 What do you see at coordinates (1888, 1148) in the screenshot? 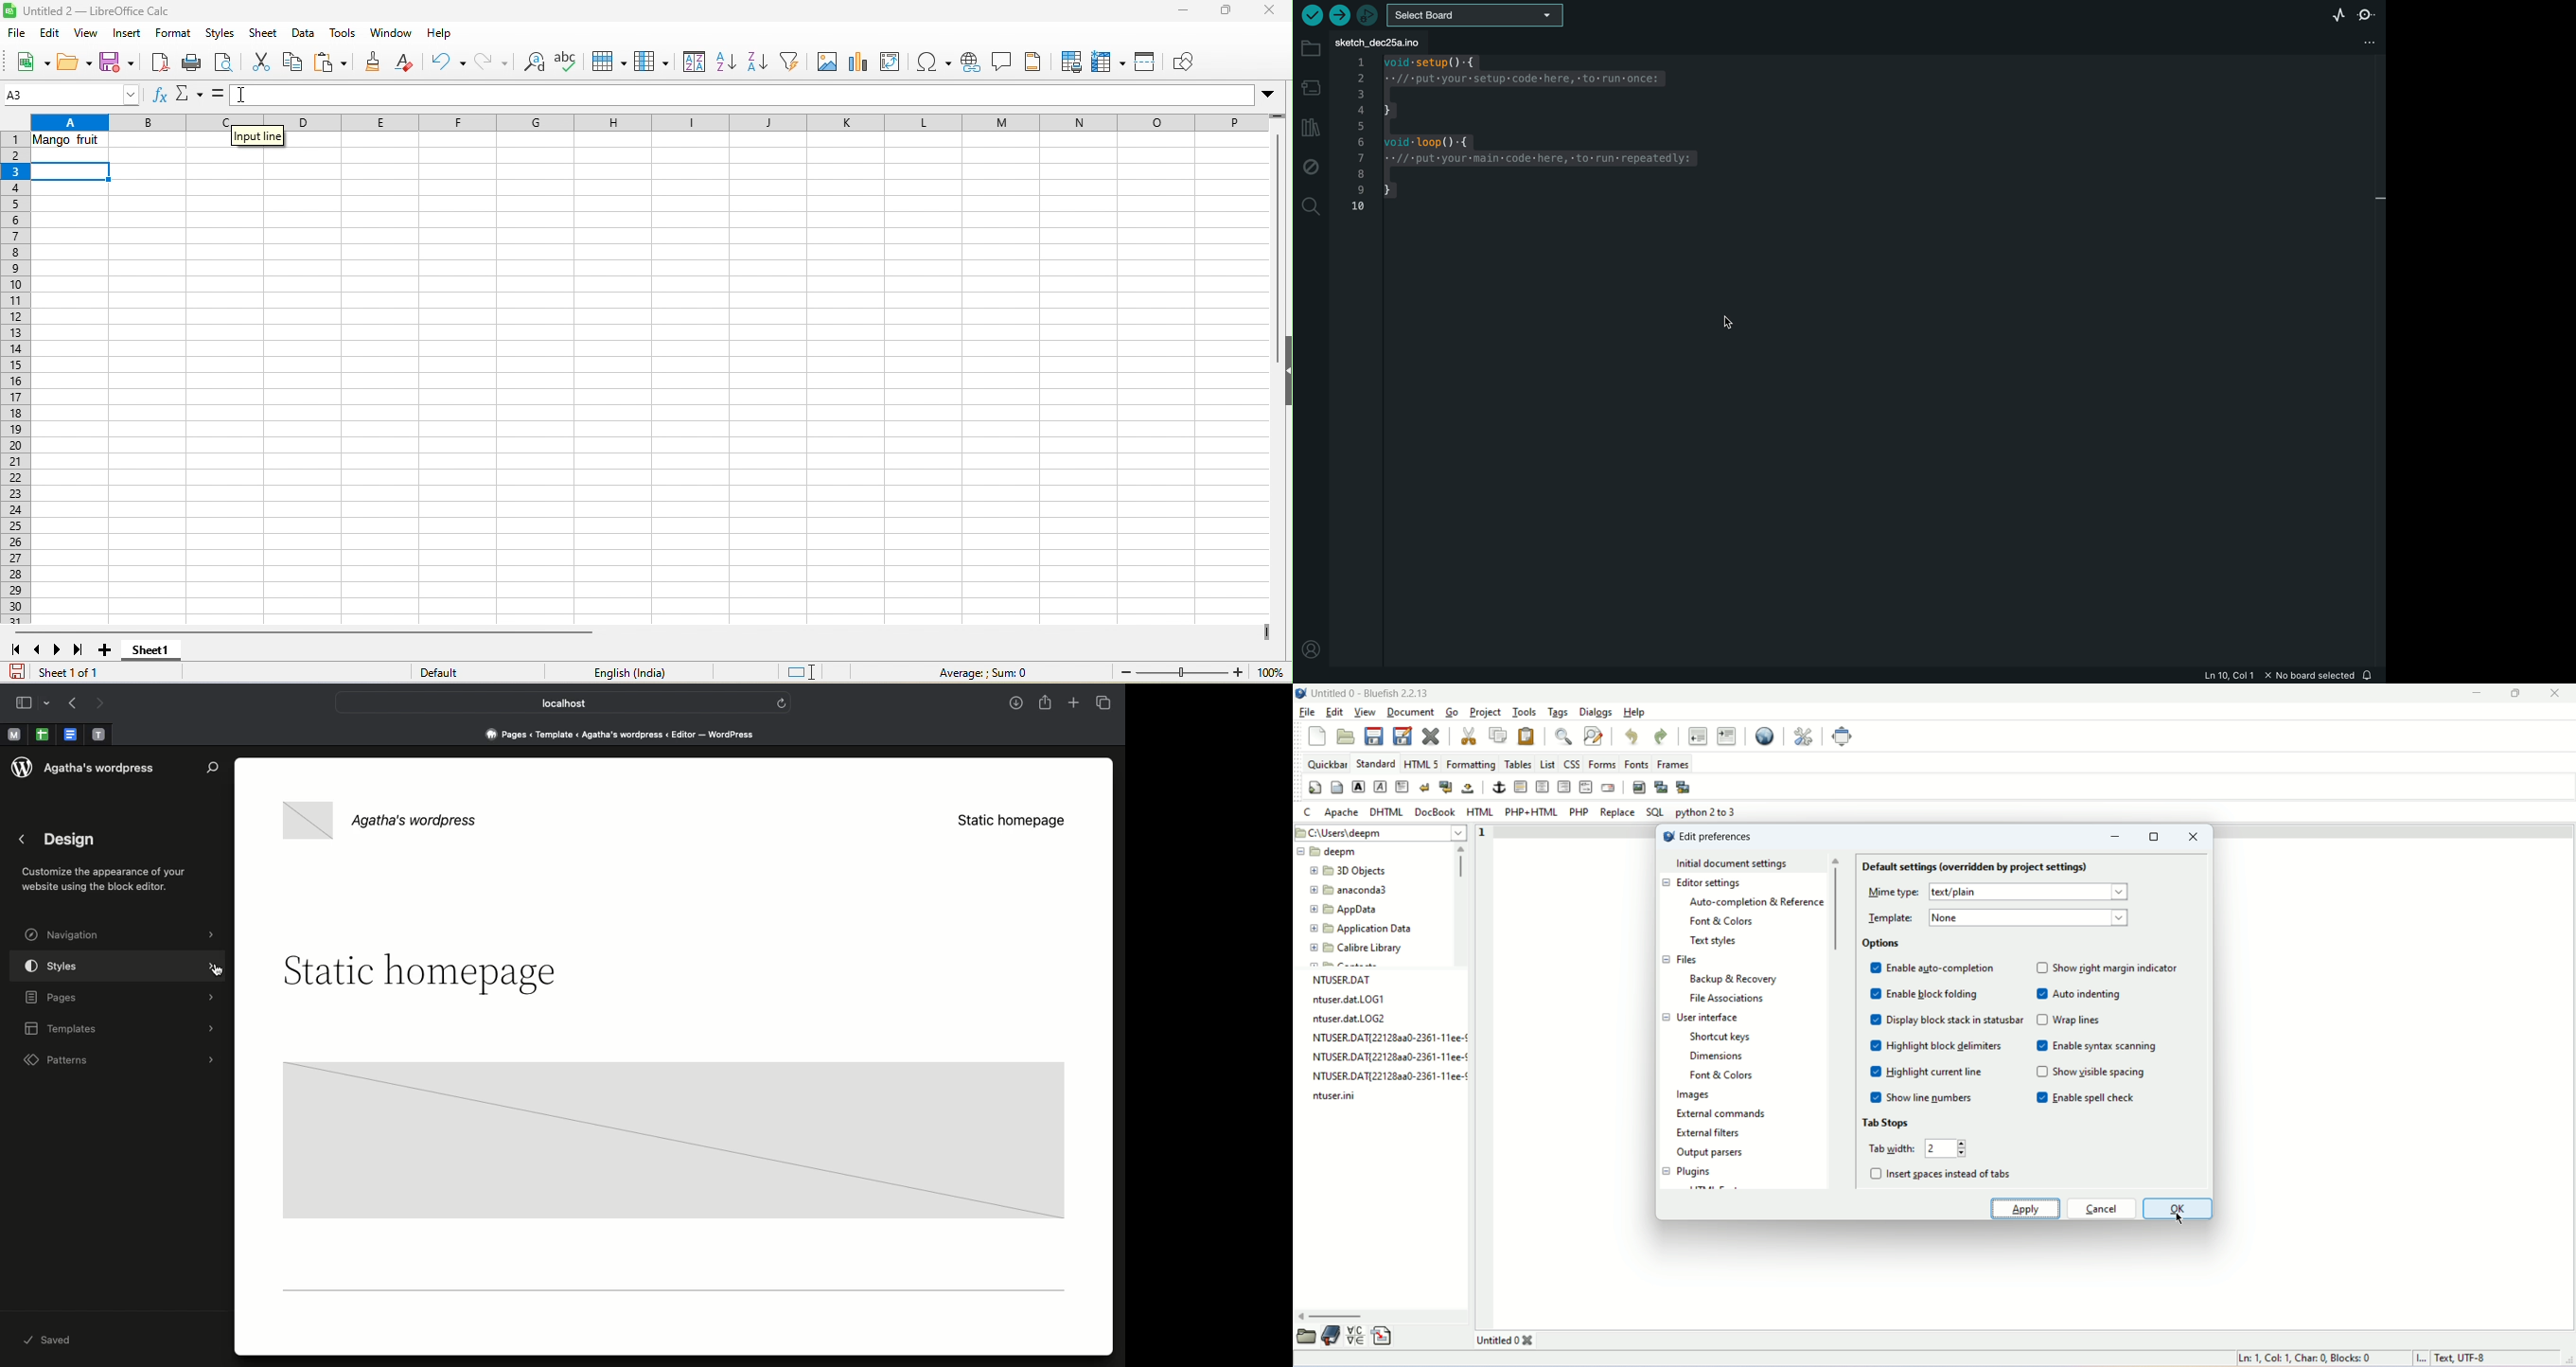
I see `tab width` at bounding box center [1888, 1148].